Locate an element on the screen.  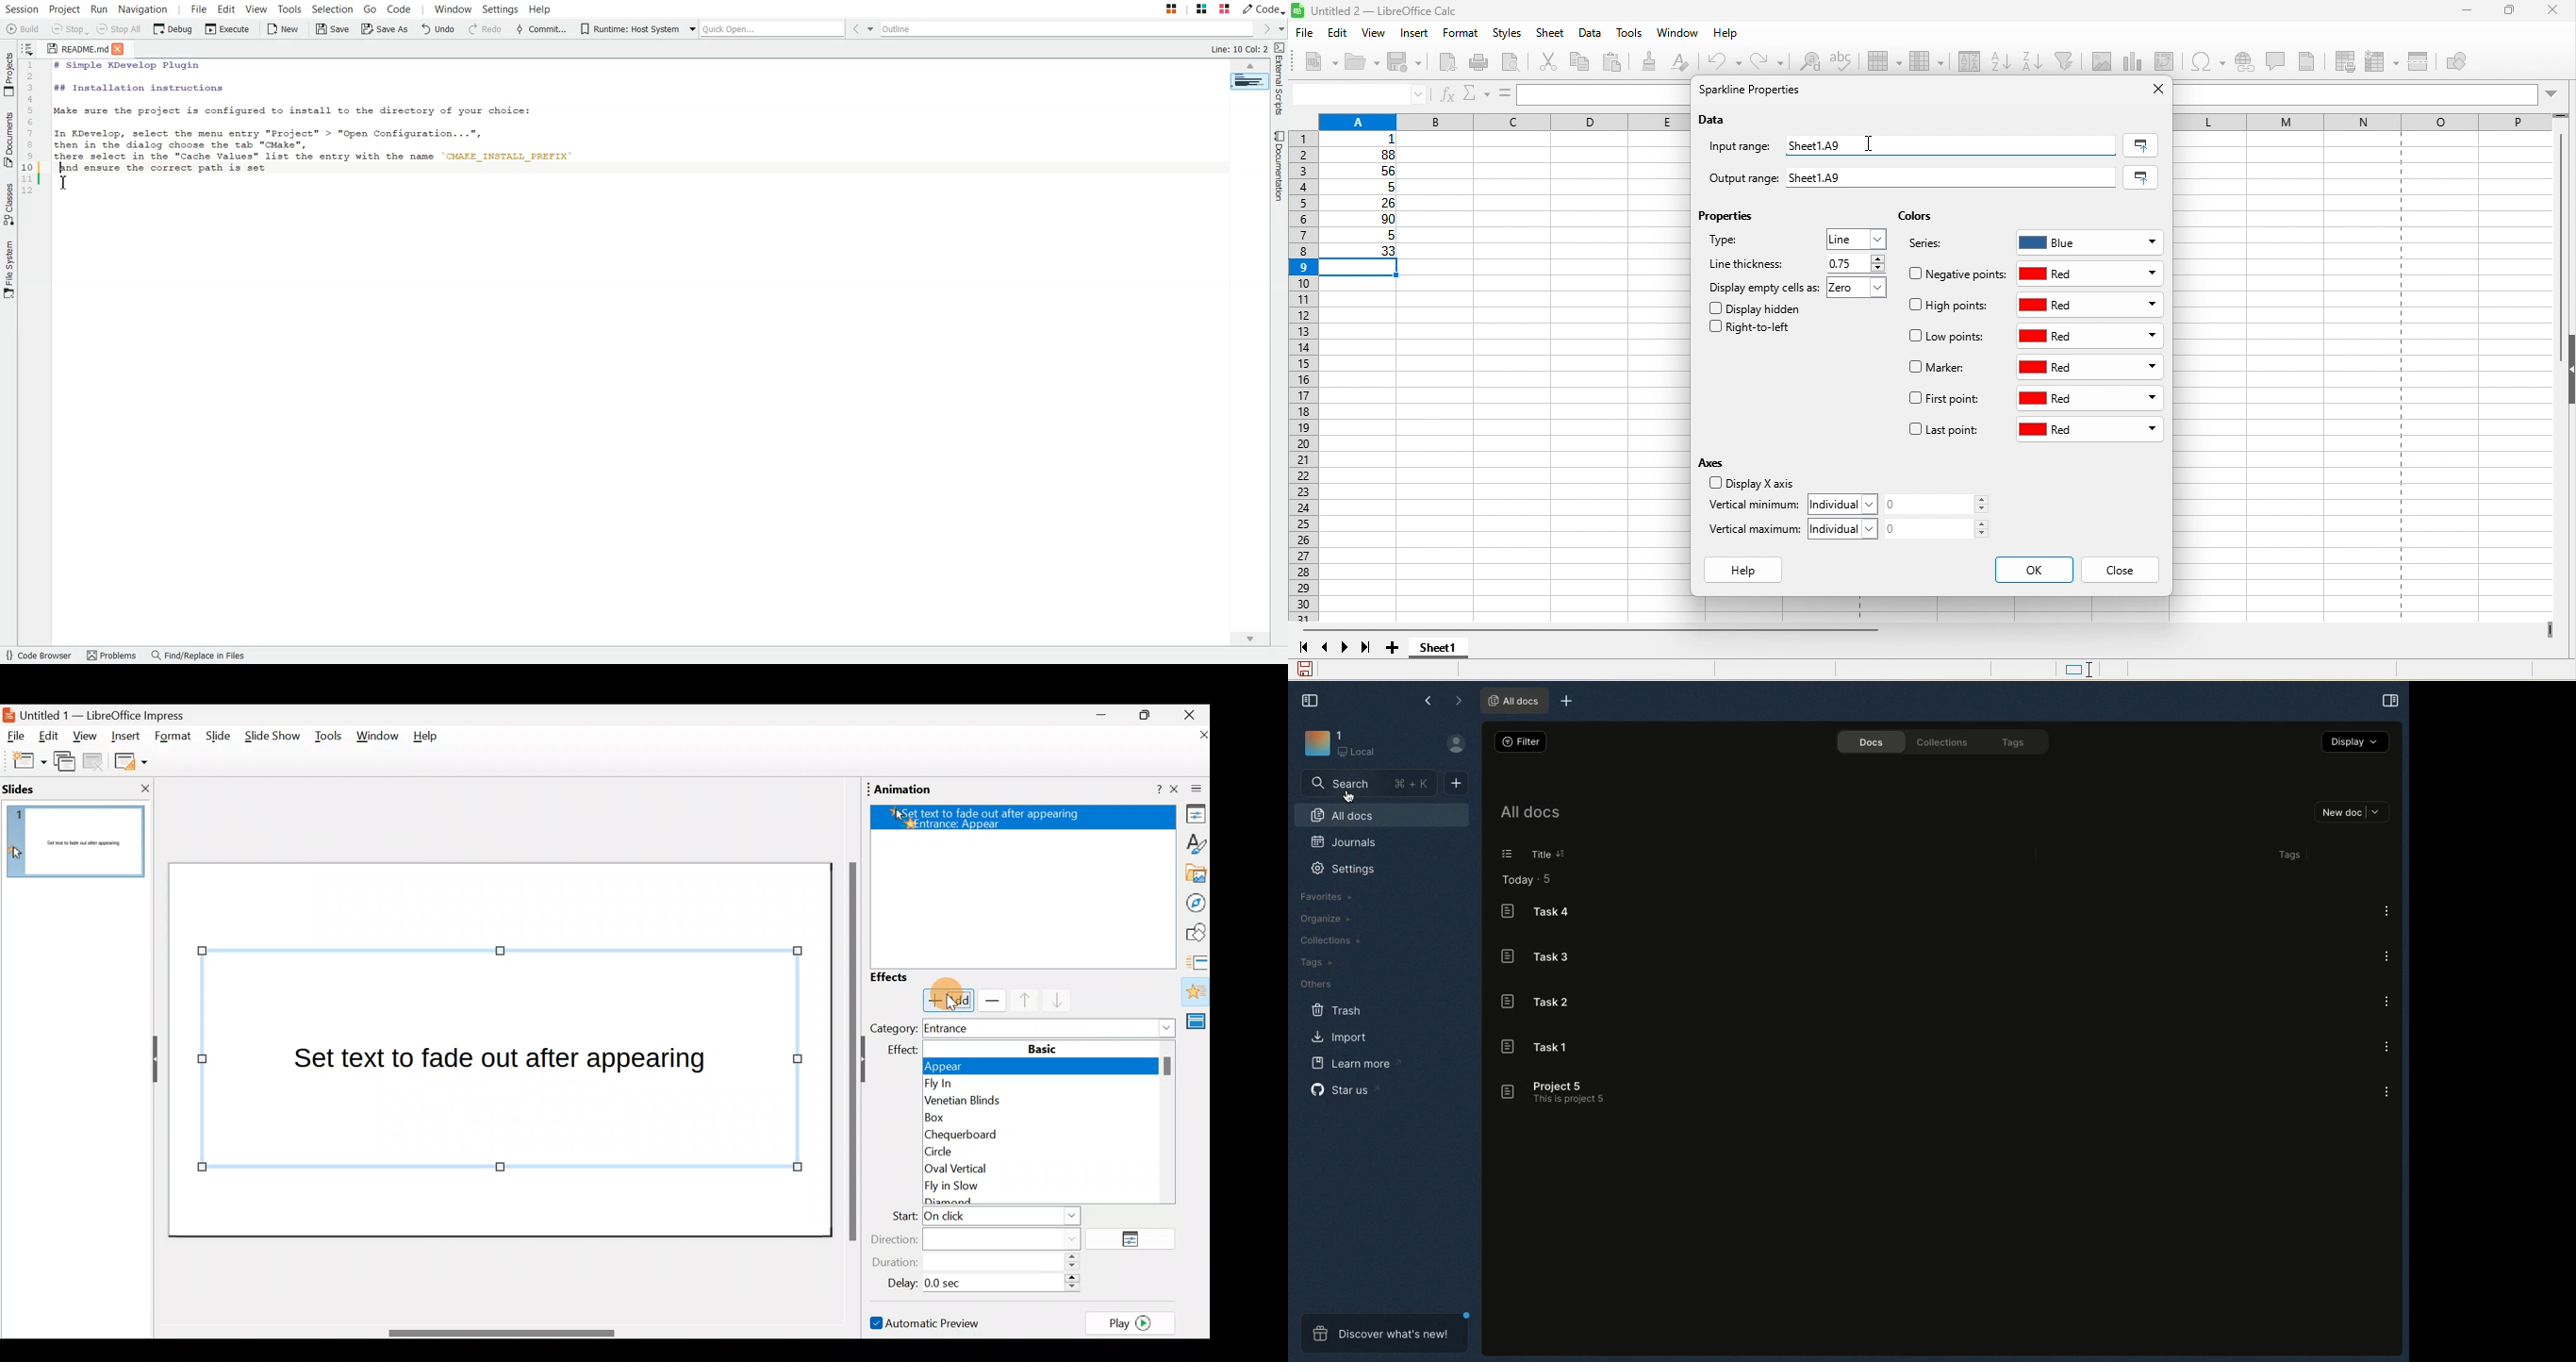
Oval vertical is located at coordinates (1045, 1168).